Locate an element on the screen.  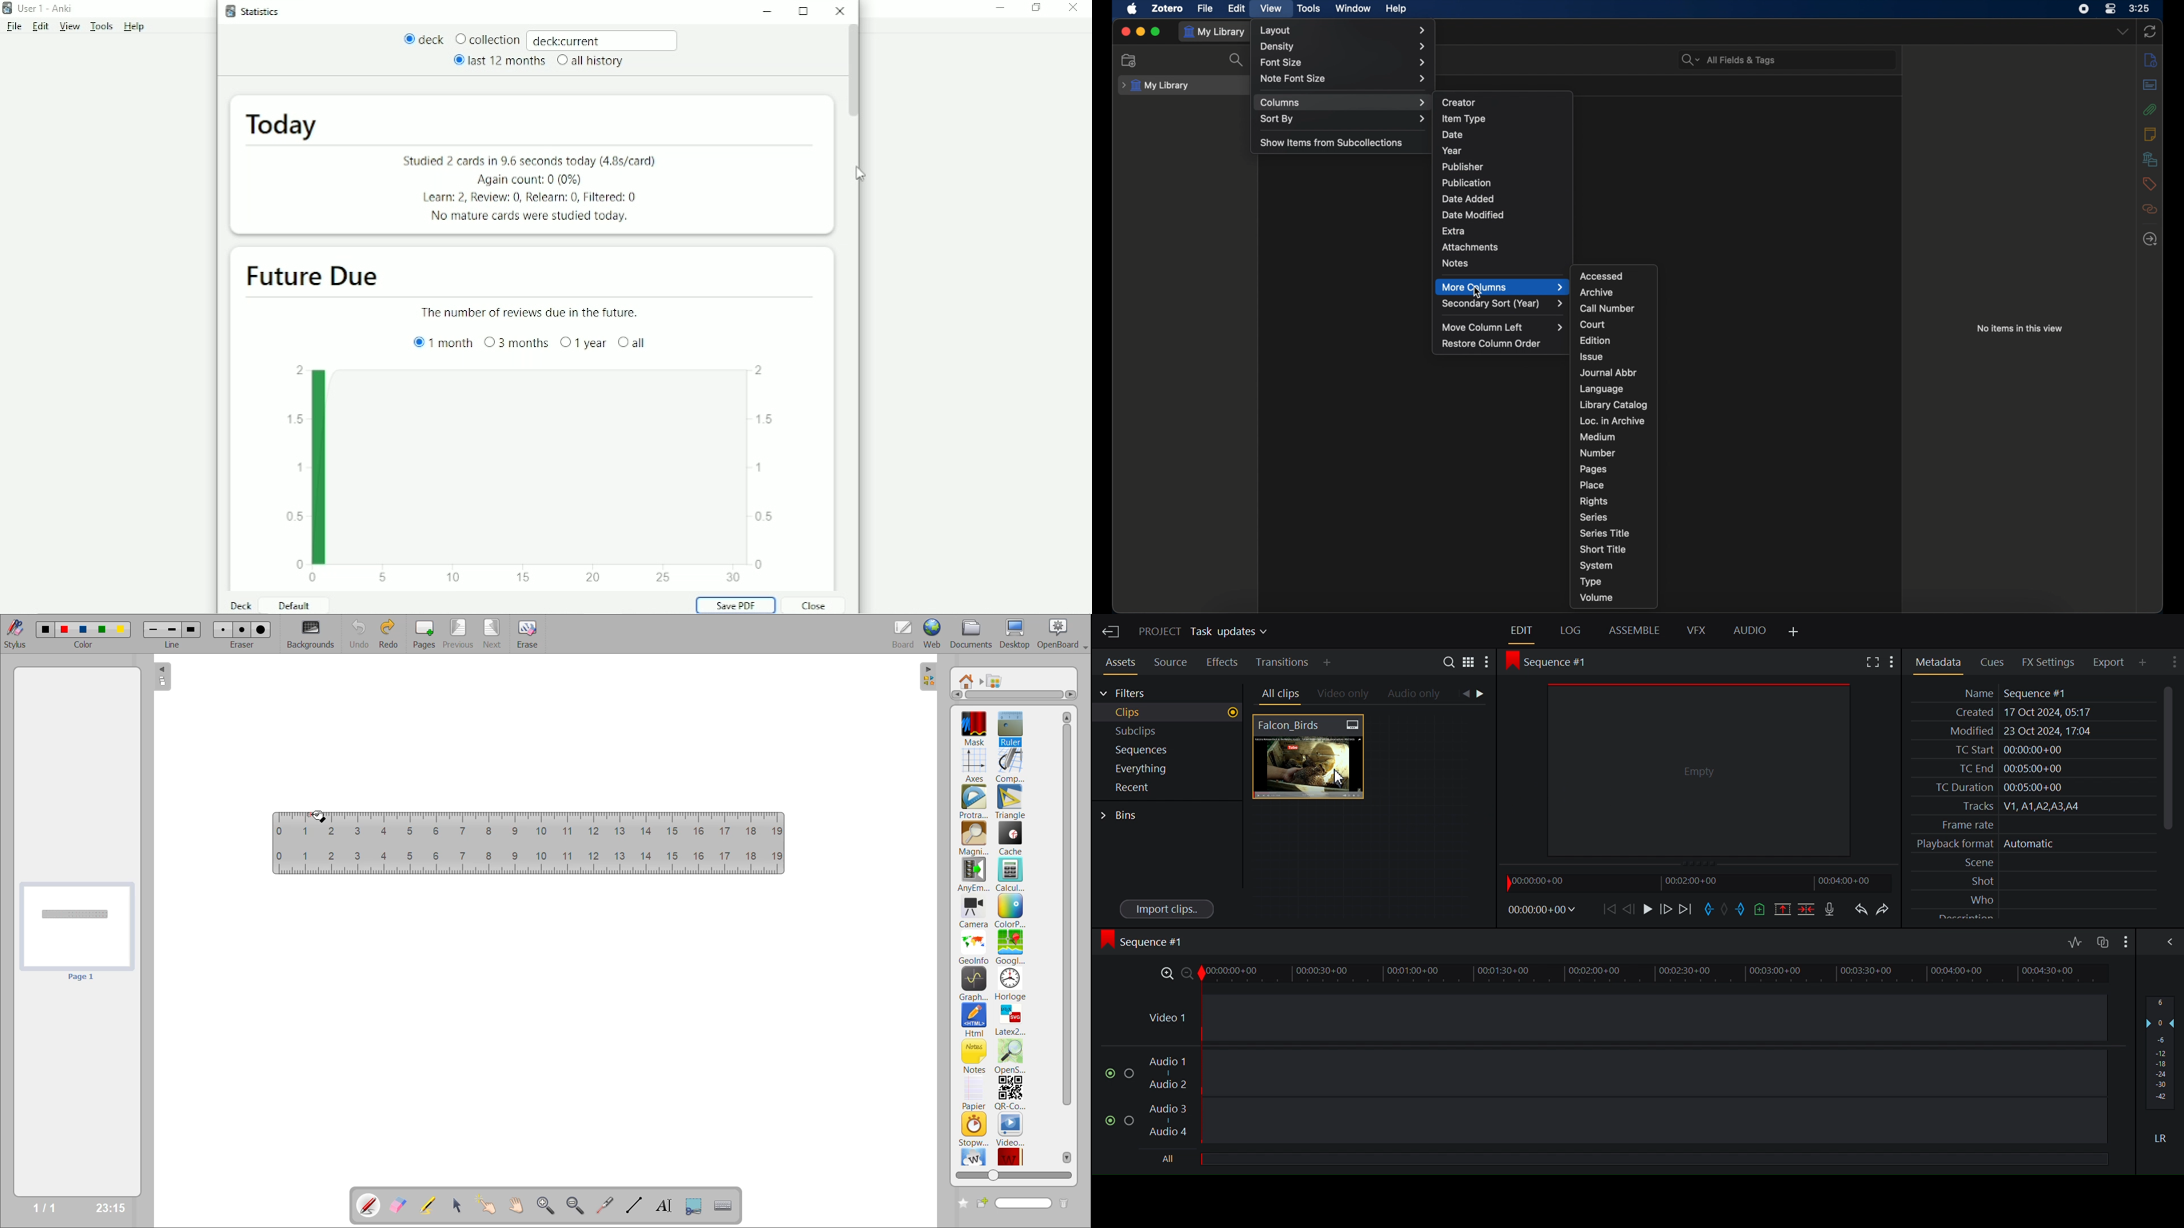
Minimize is located at coordinates (1001, 8).